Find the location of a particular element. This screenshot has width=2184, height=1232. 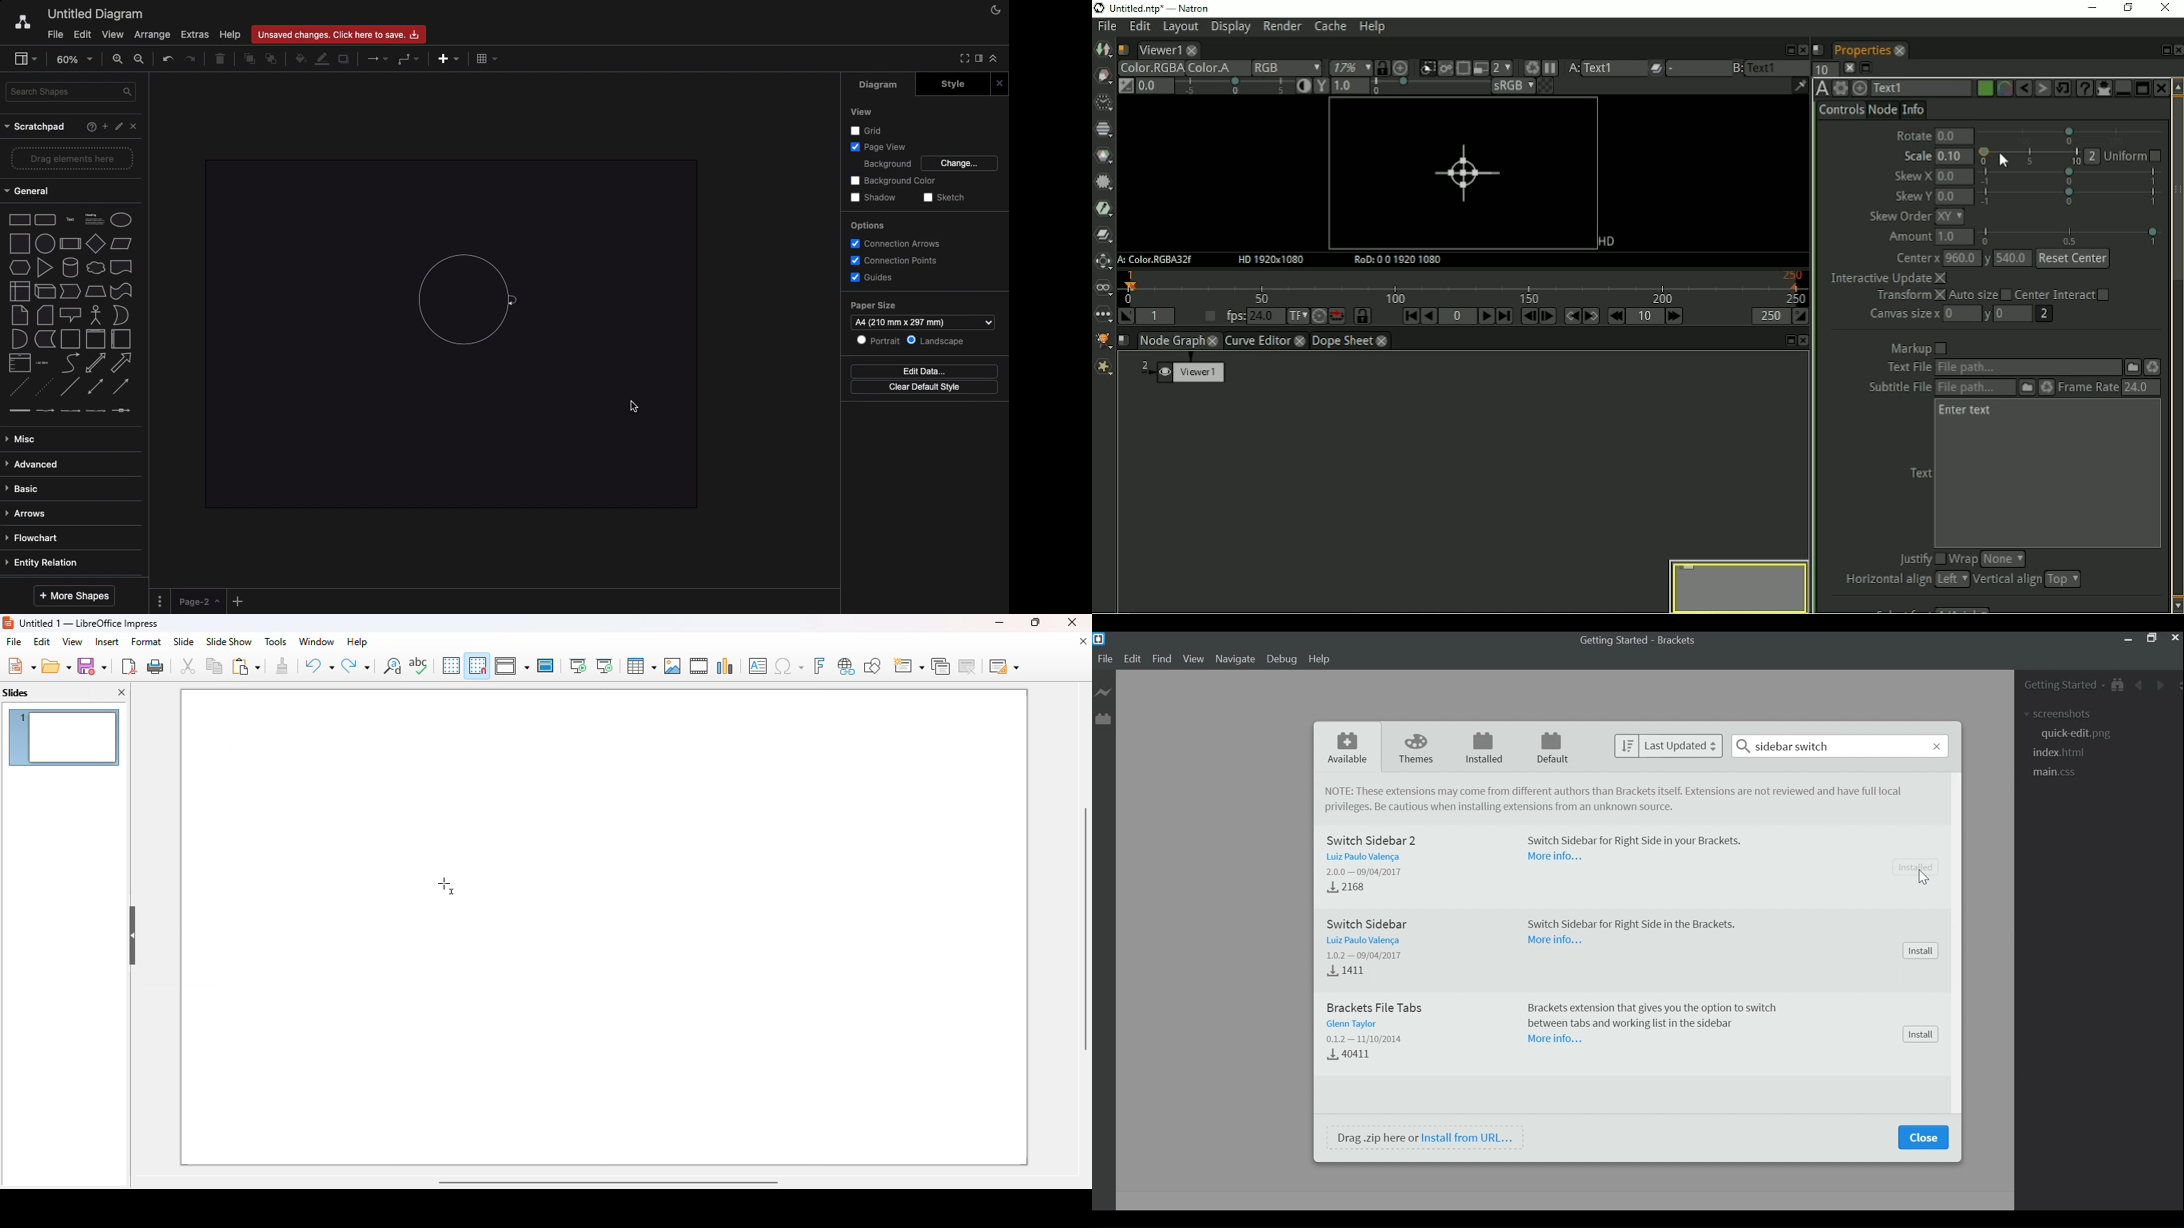

Brackets File Tabs is located at coordinates (1373, 1009).